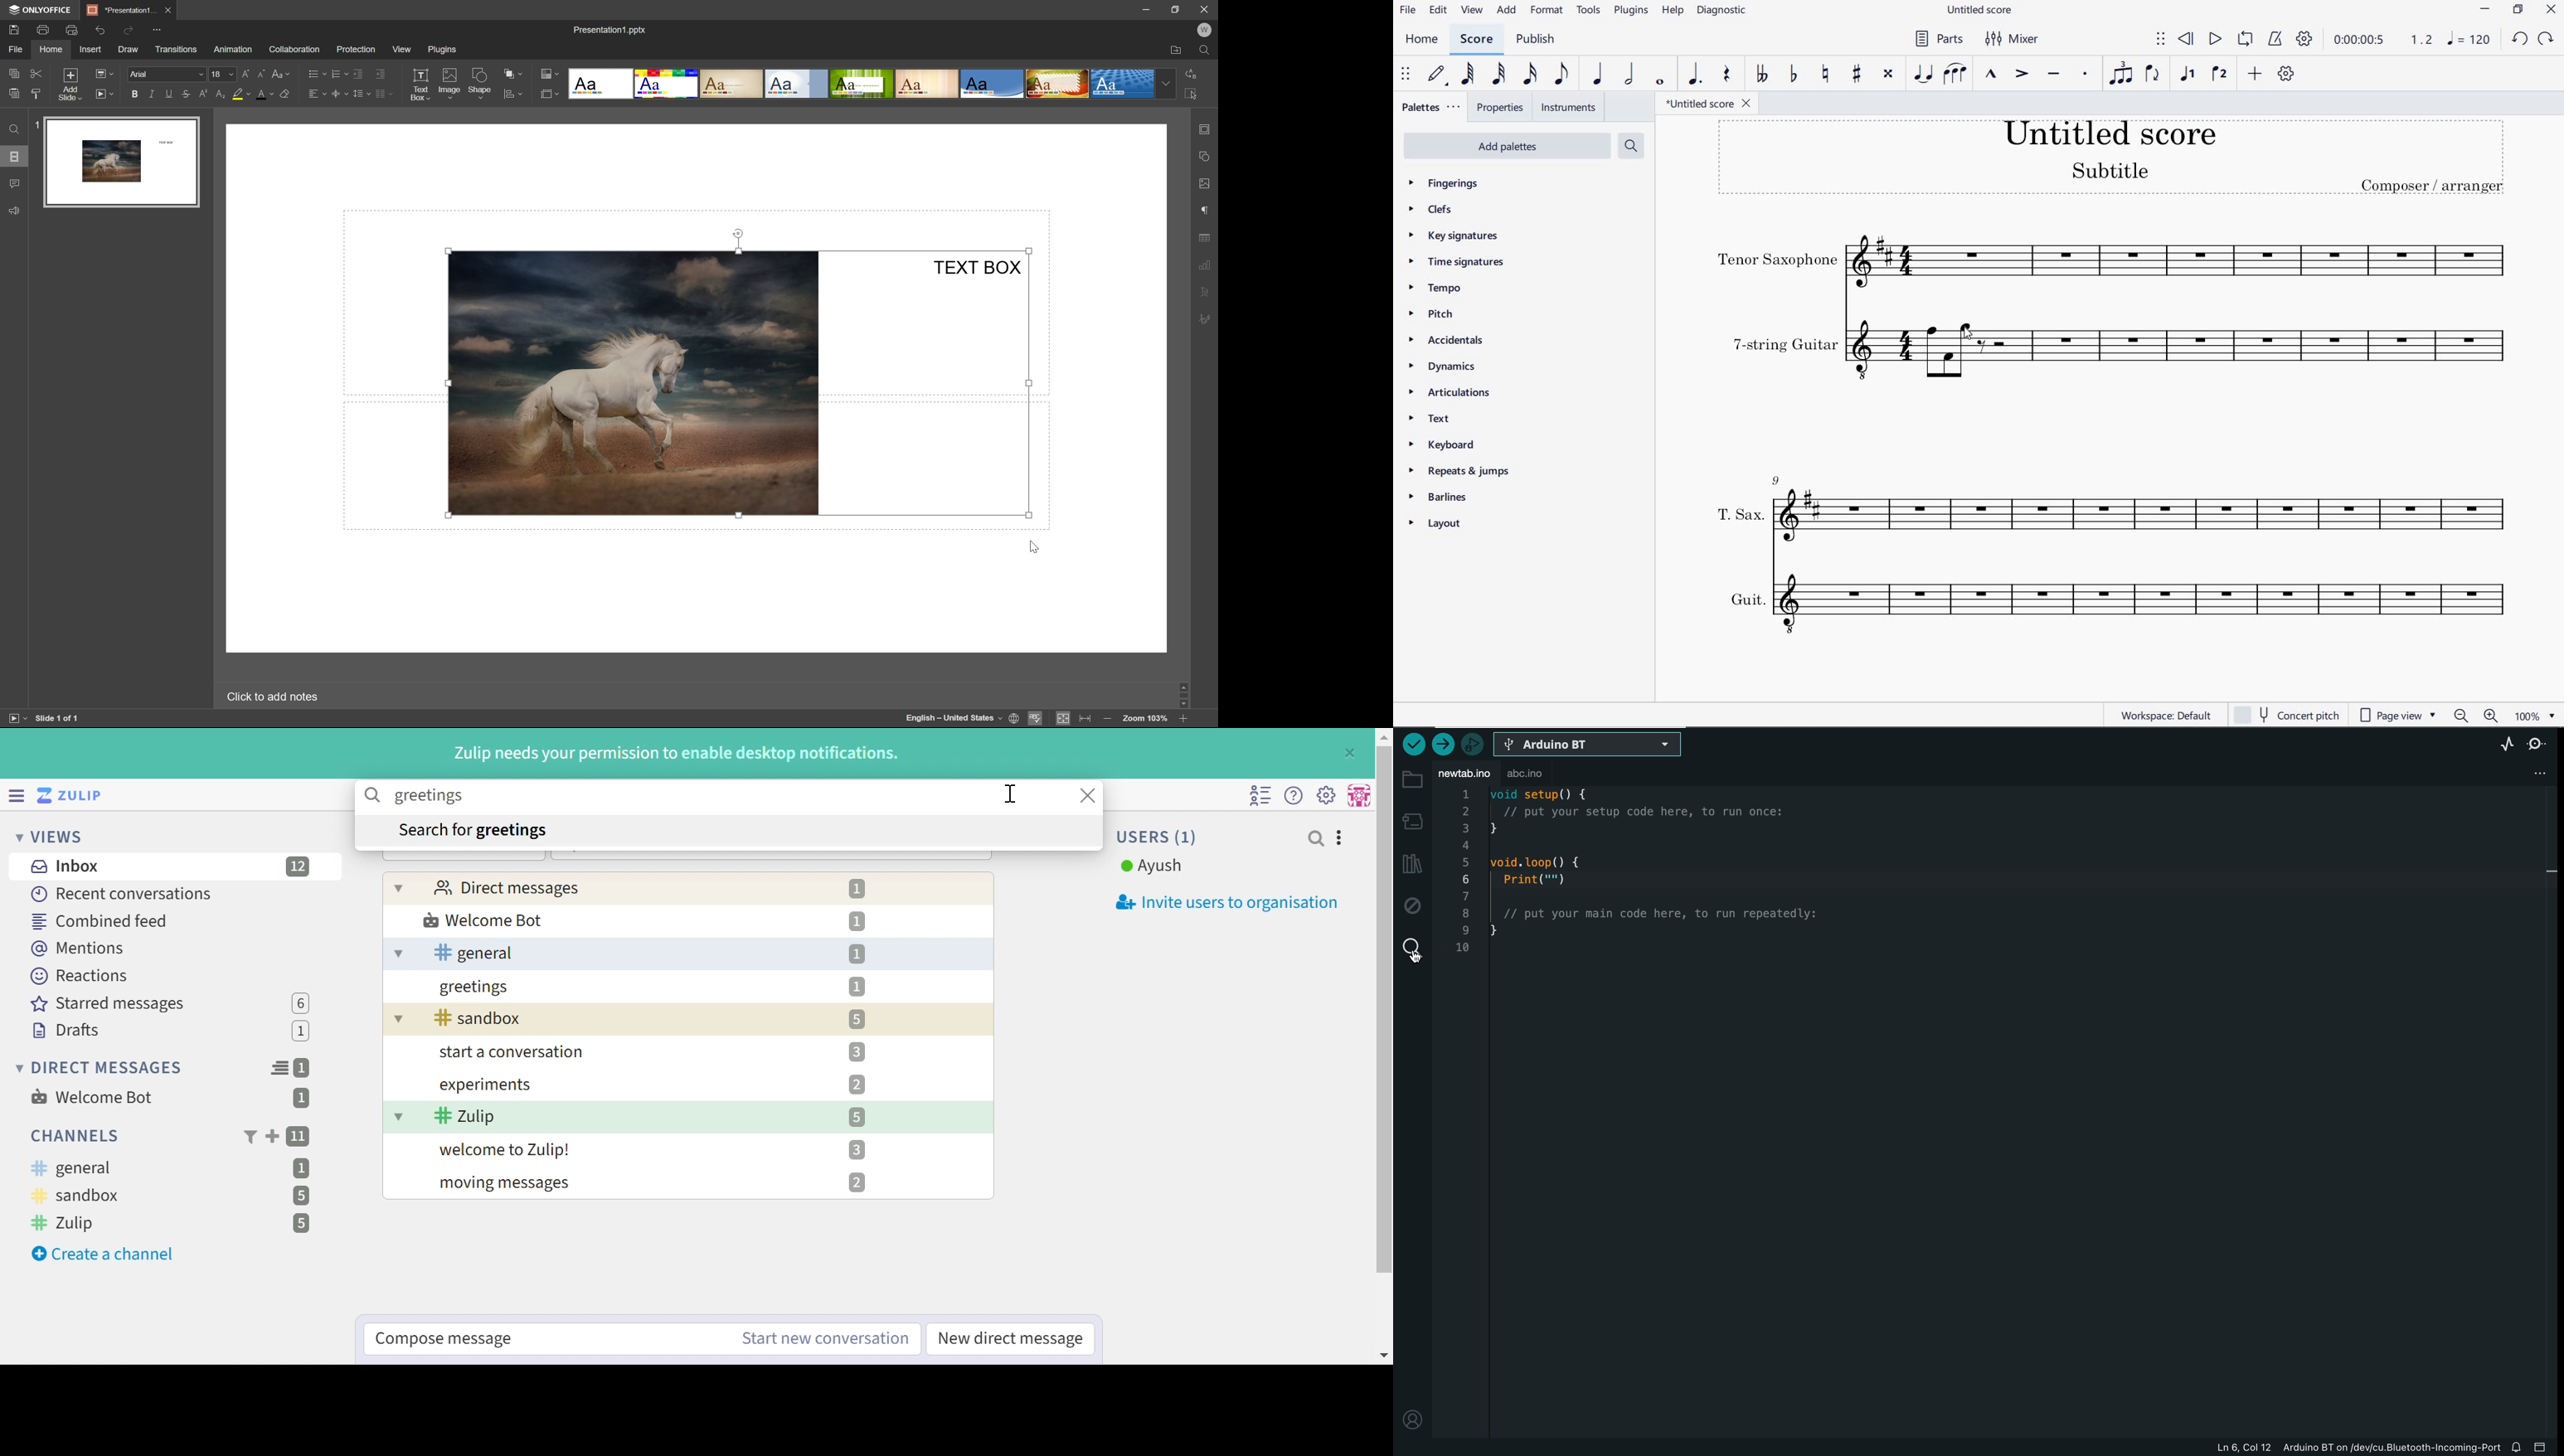  Describe the element at coordinates (1589, 11) in the screenshot. I see `TOOLS` at that location.